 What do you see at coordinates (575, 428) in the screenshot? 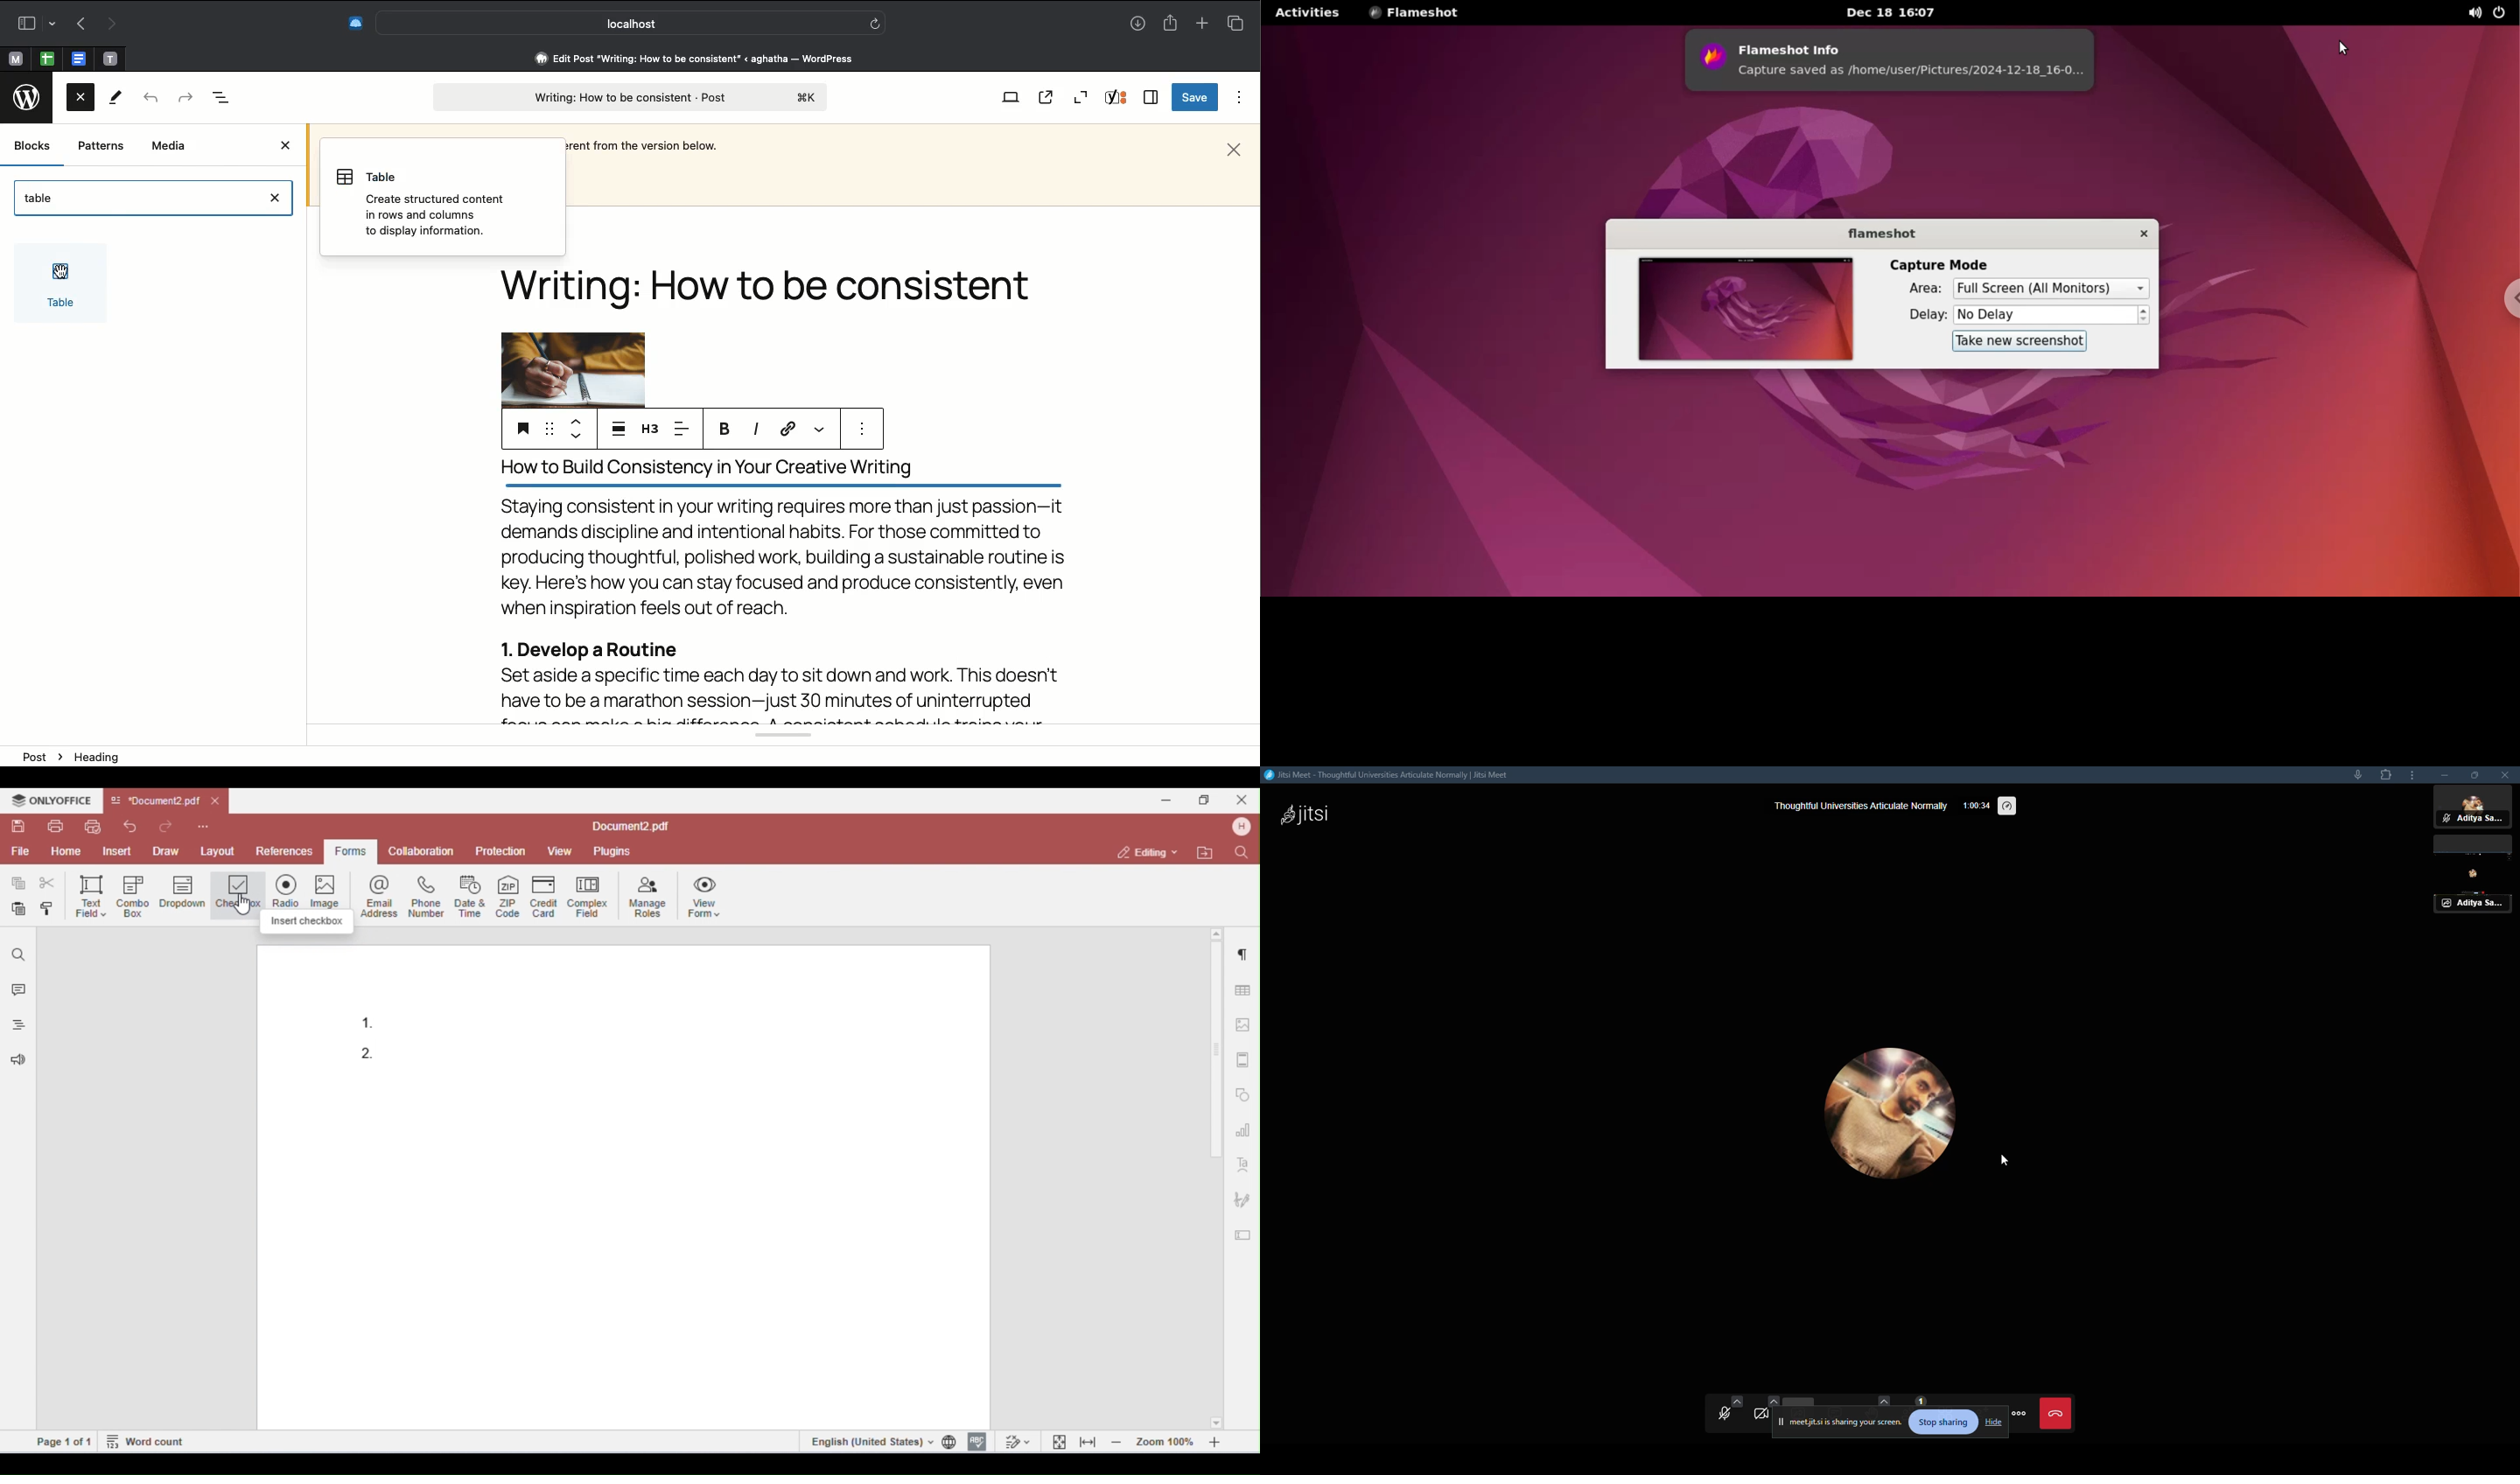
I see `Move up move down` at bounding box center [575, 428].